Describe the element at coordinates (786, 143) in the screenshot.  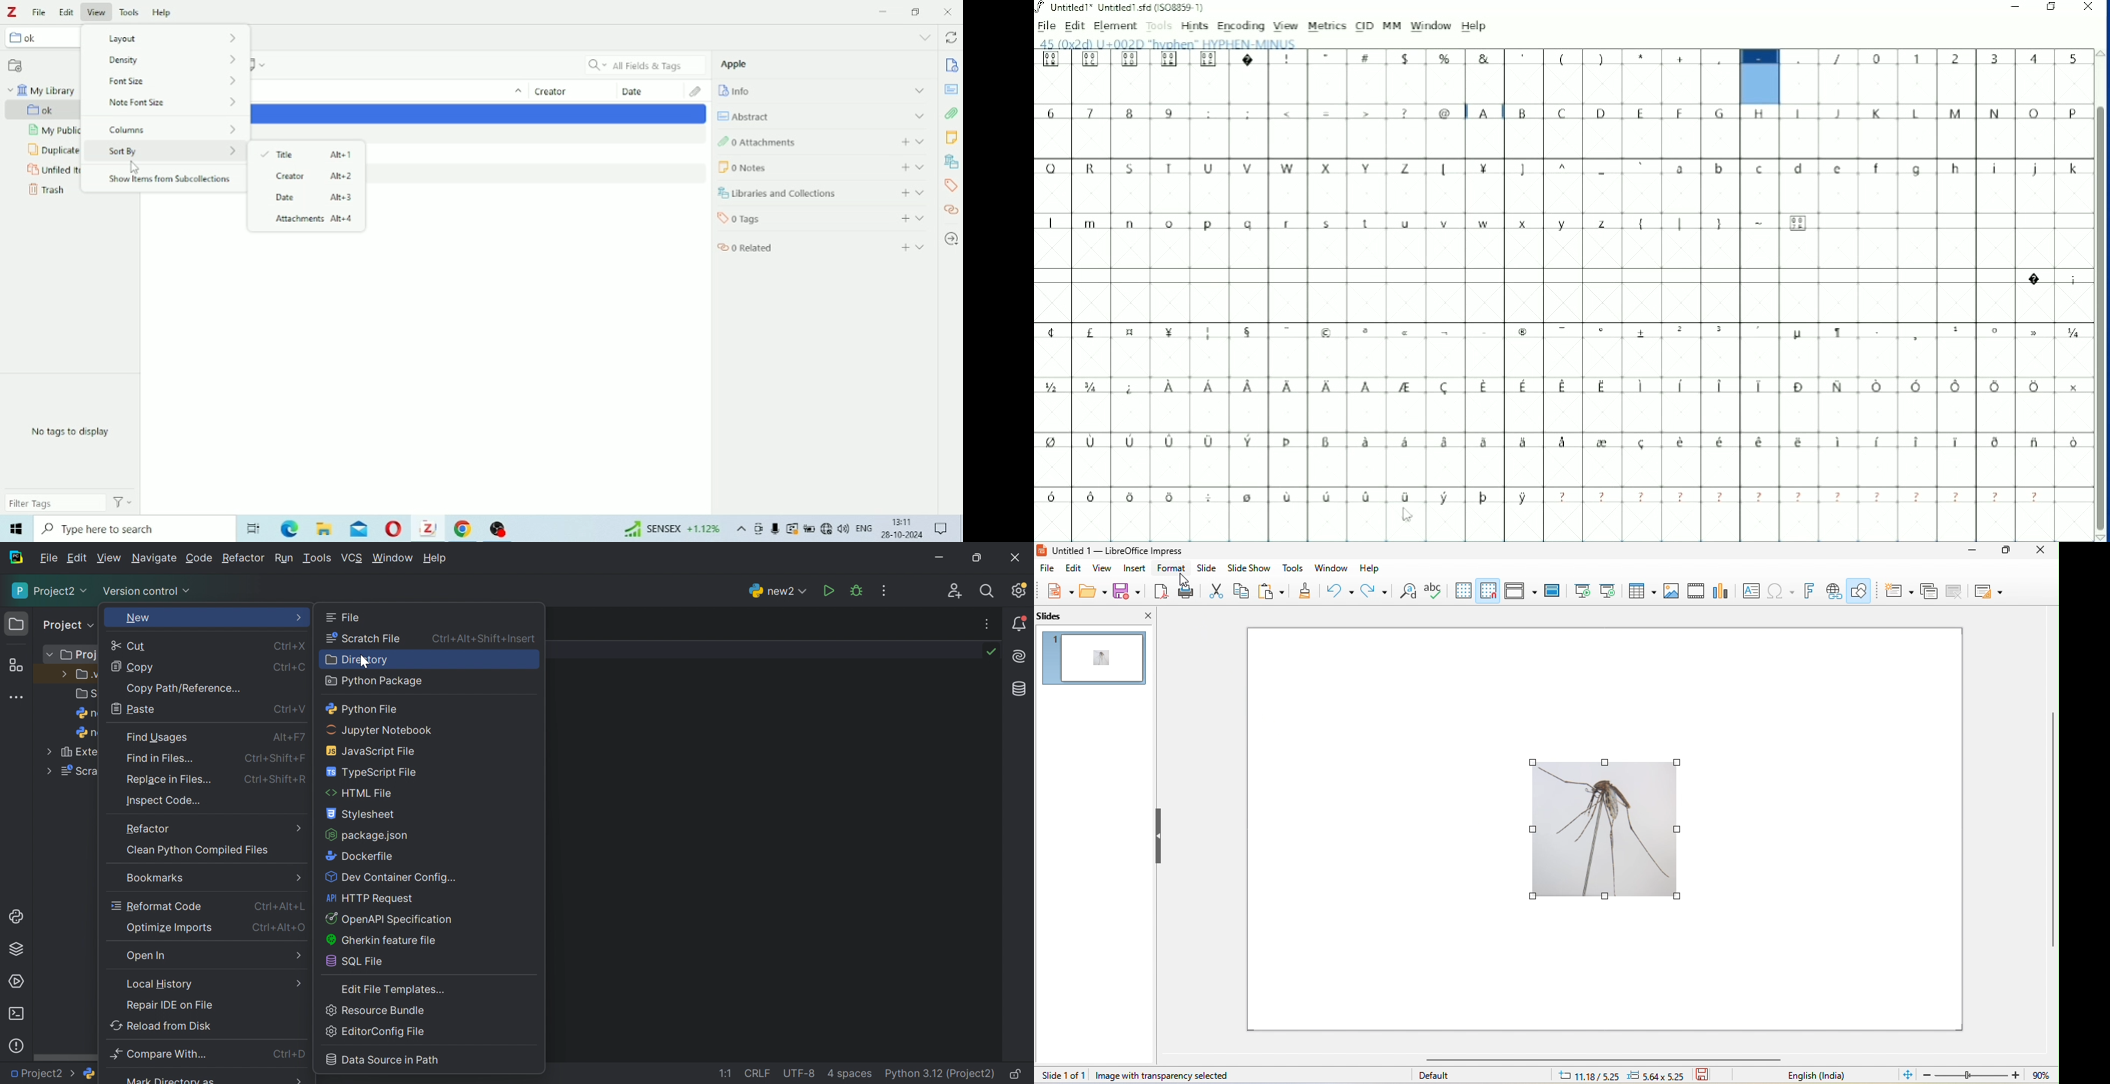
I see `Attachments` at that location.